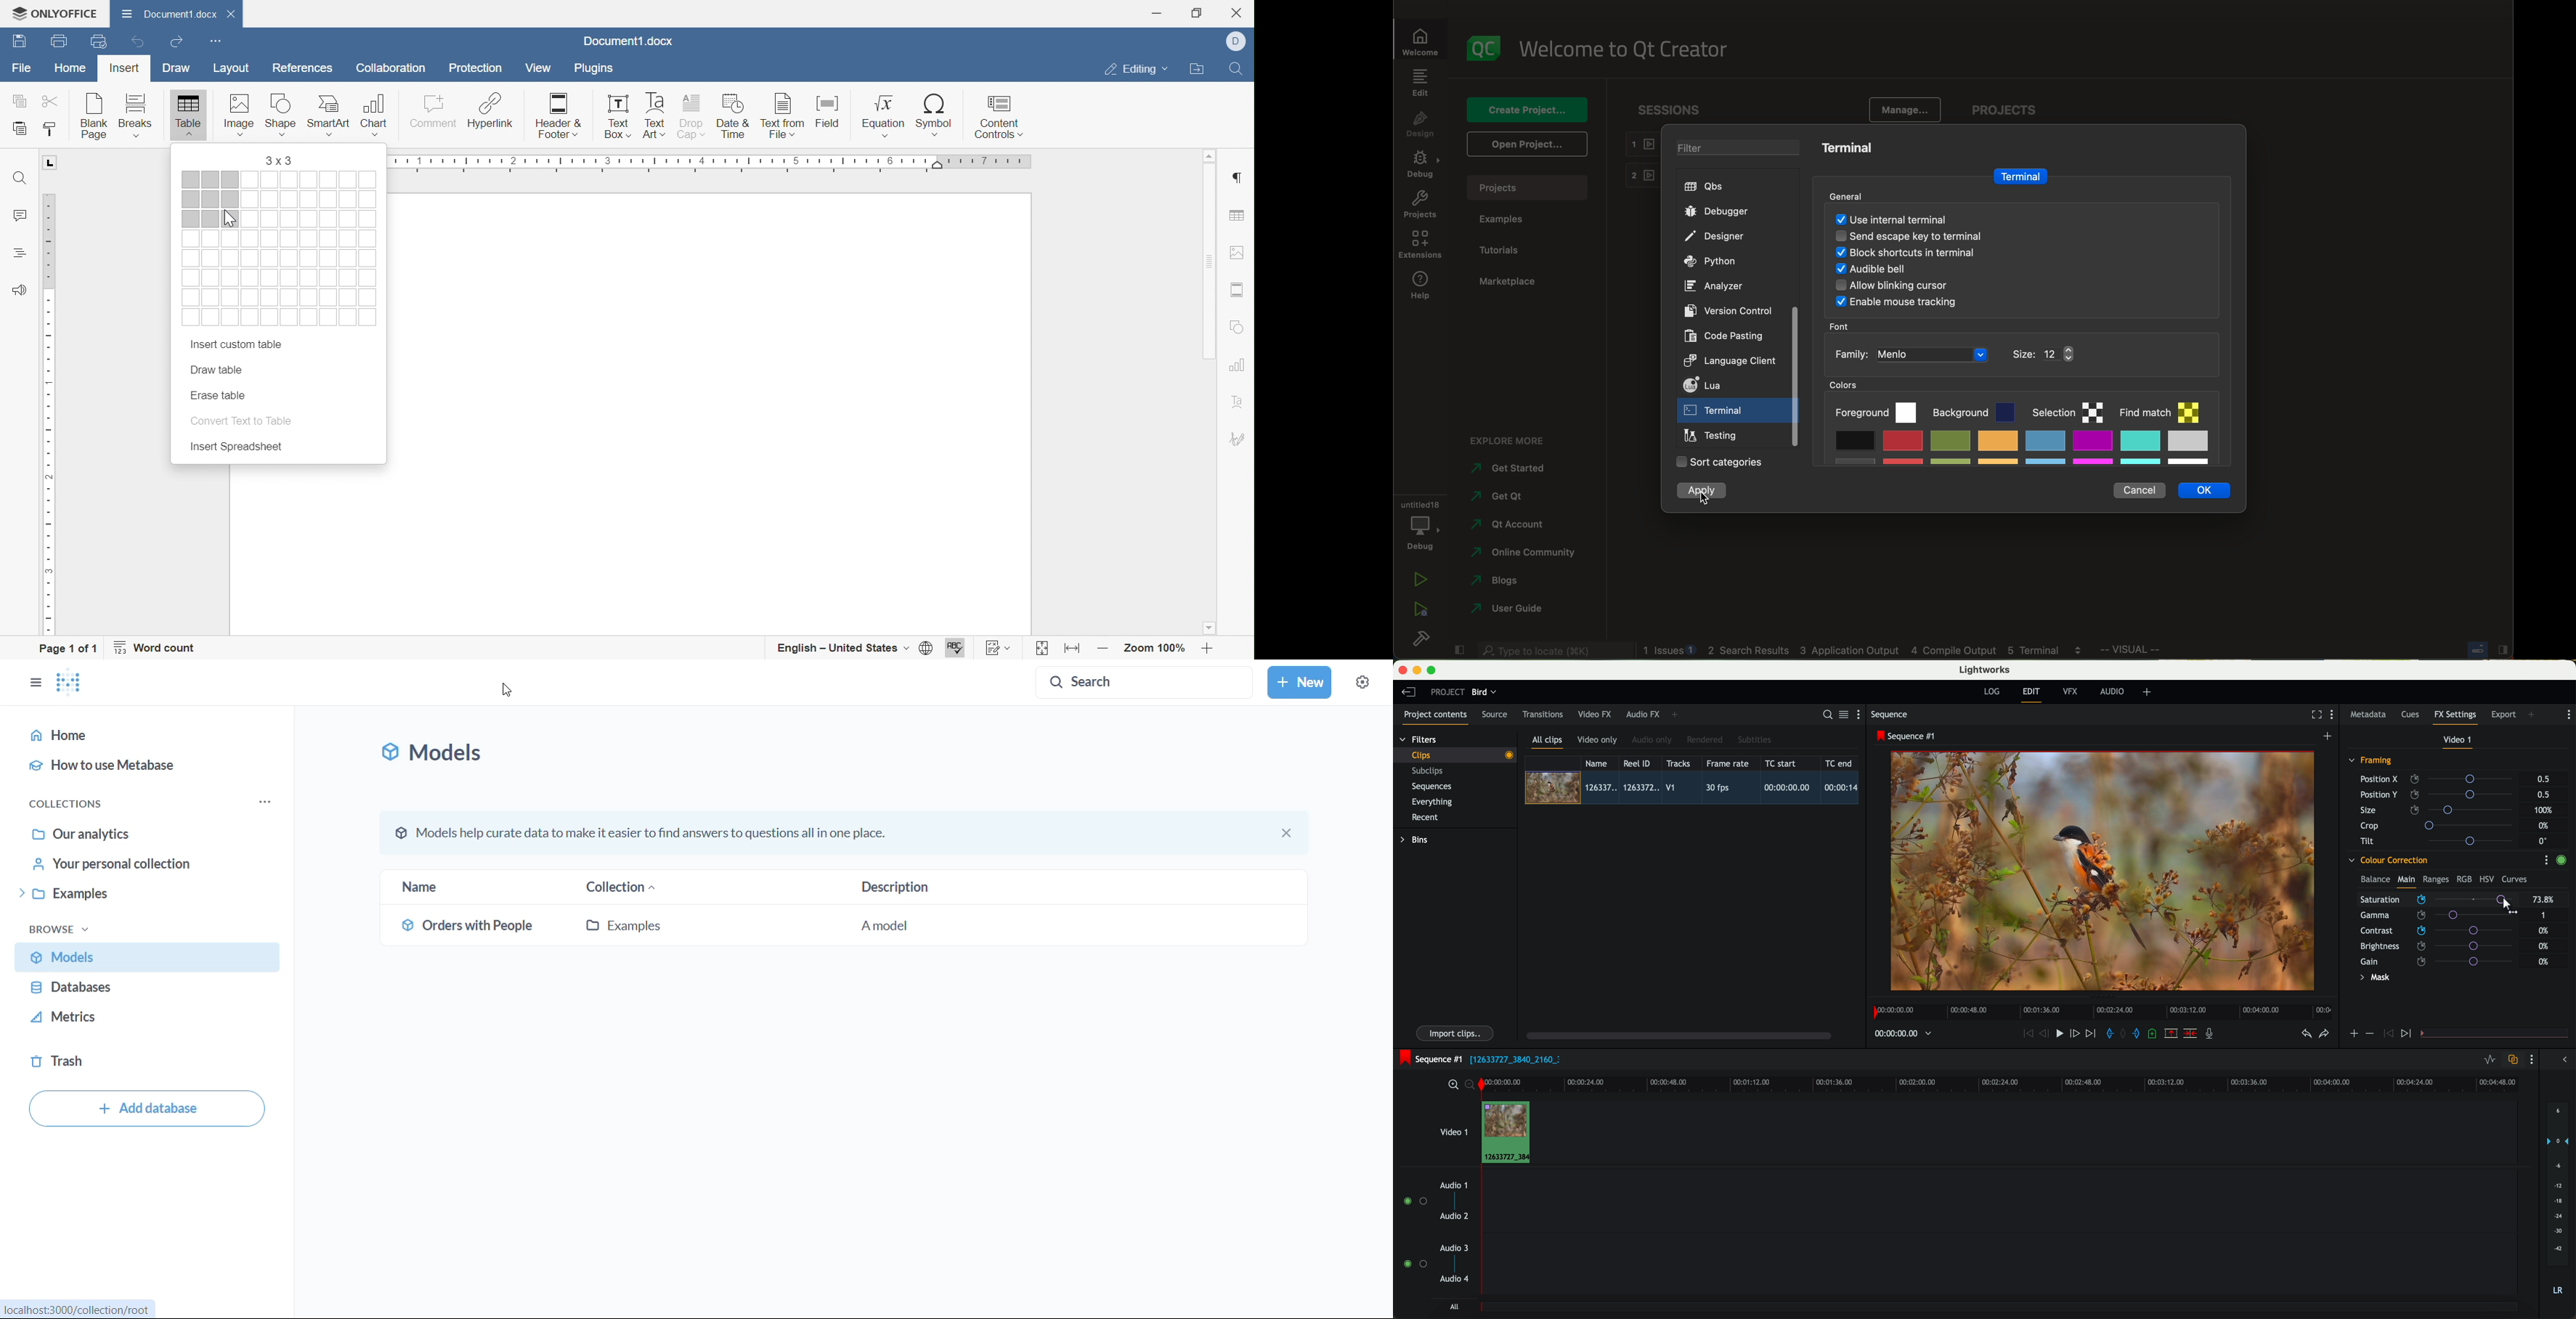 The height and width of the screenshot is (1344, 2576). Describe the element at coordinates (390, 67) in the screenshot. I see `Collaboration` at that location.